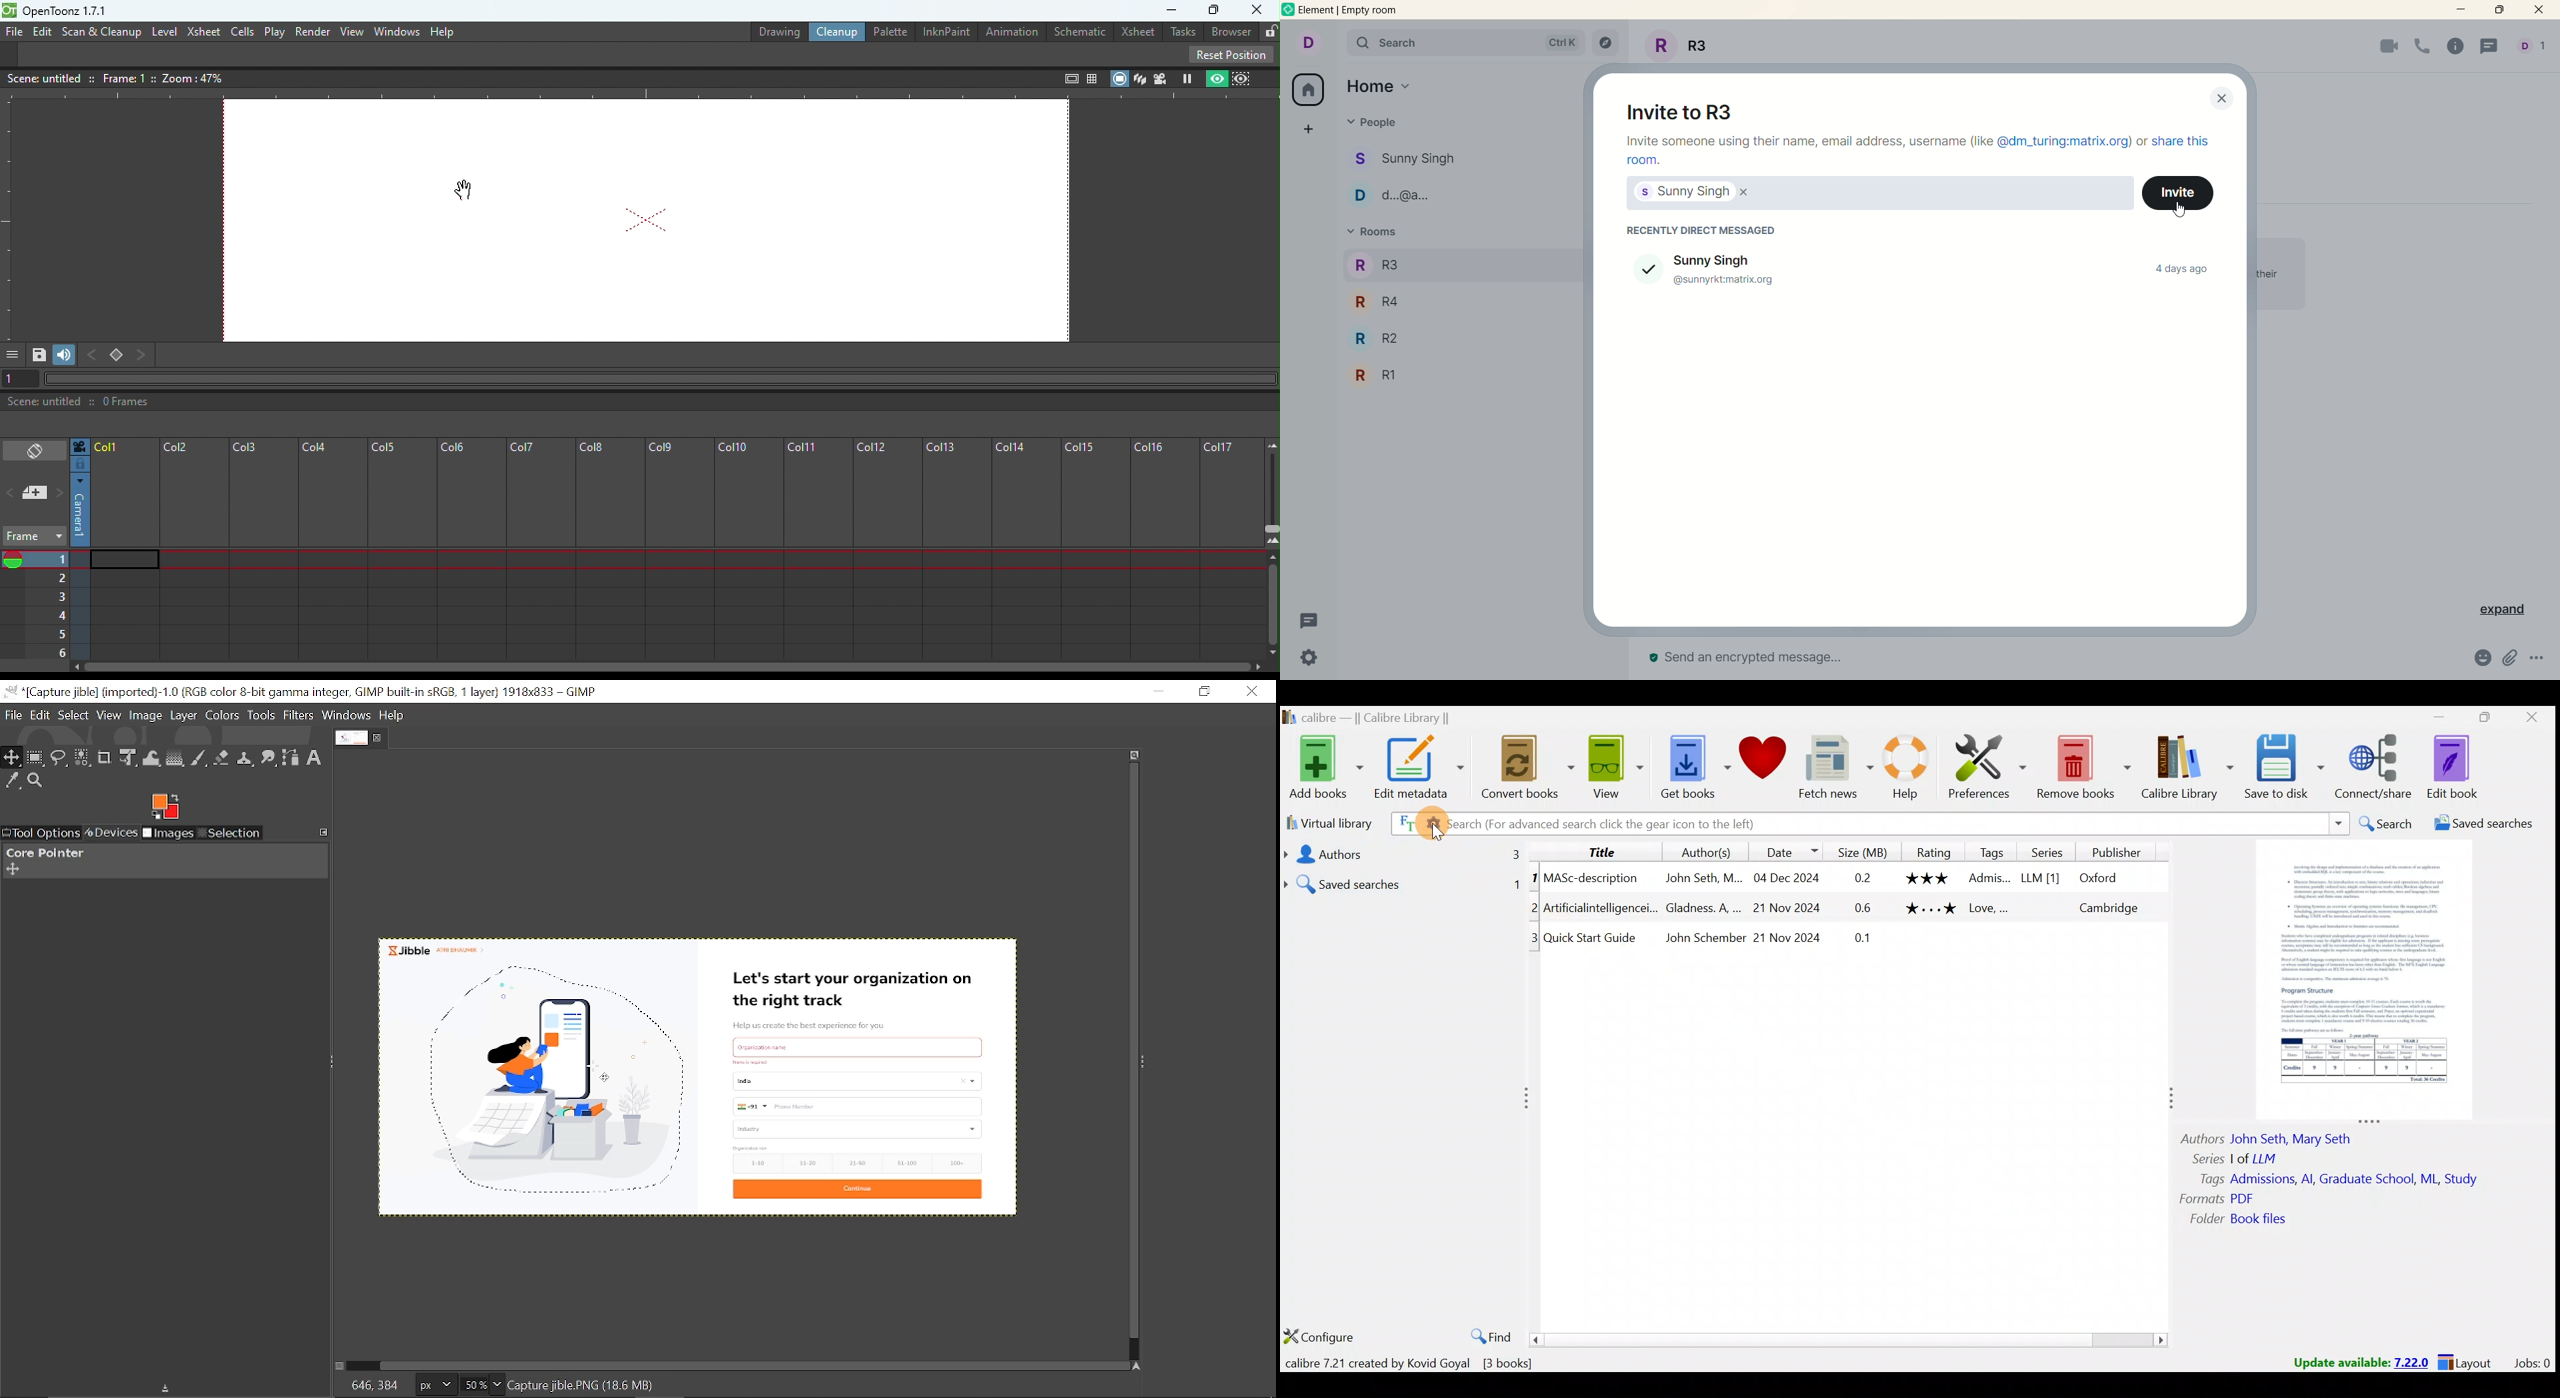 The width and height of the screenshot is (2576, 1400). I want to click on Tool options, so click(40, 834).